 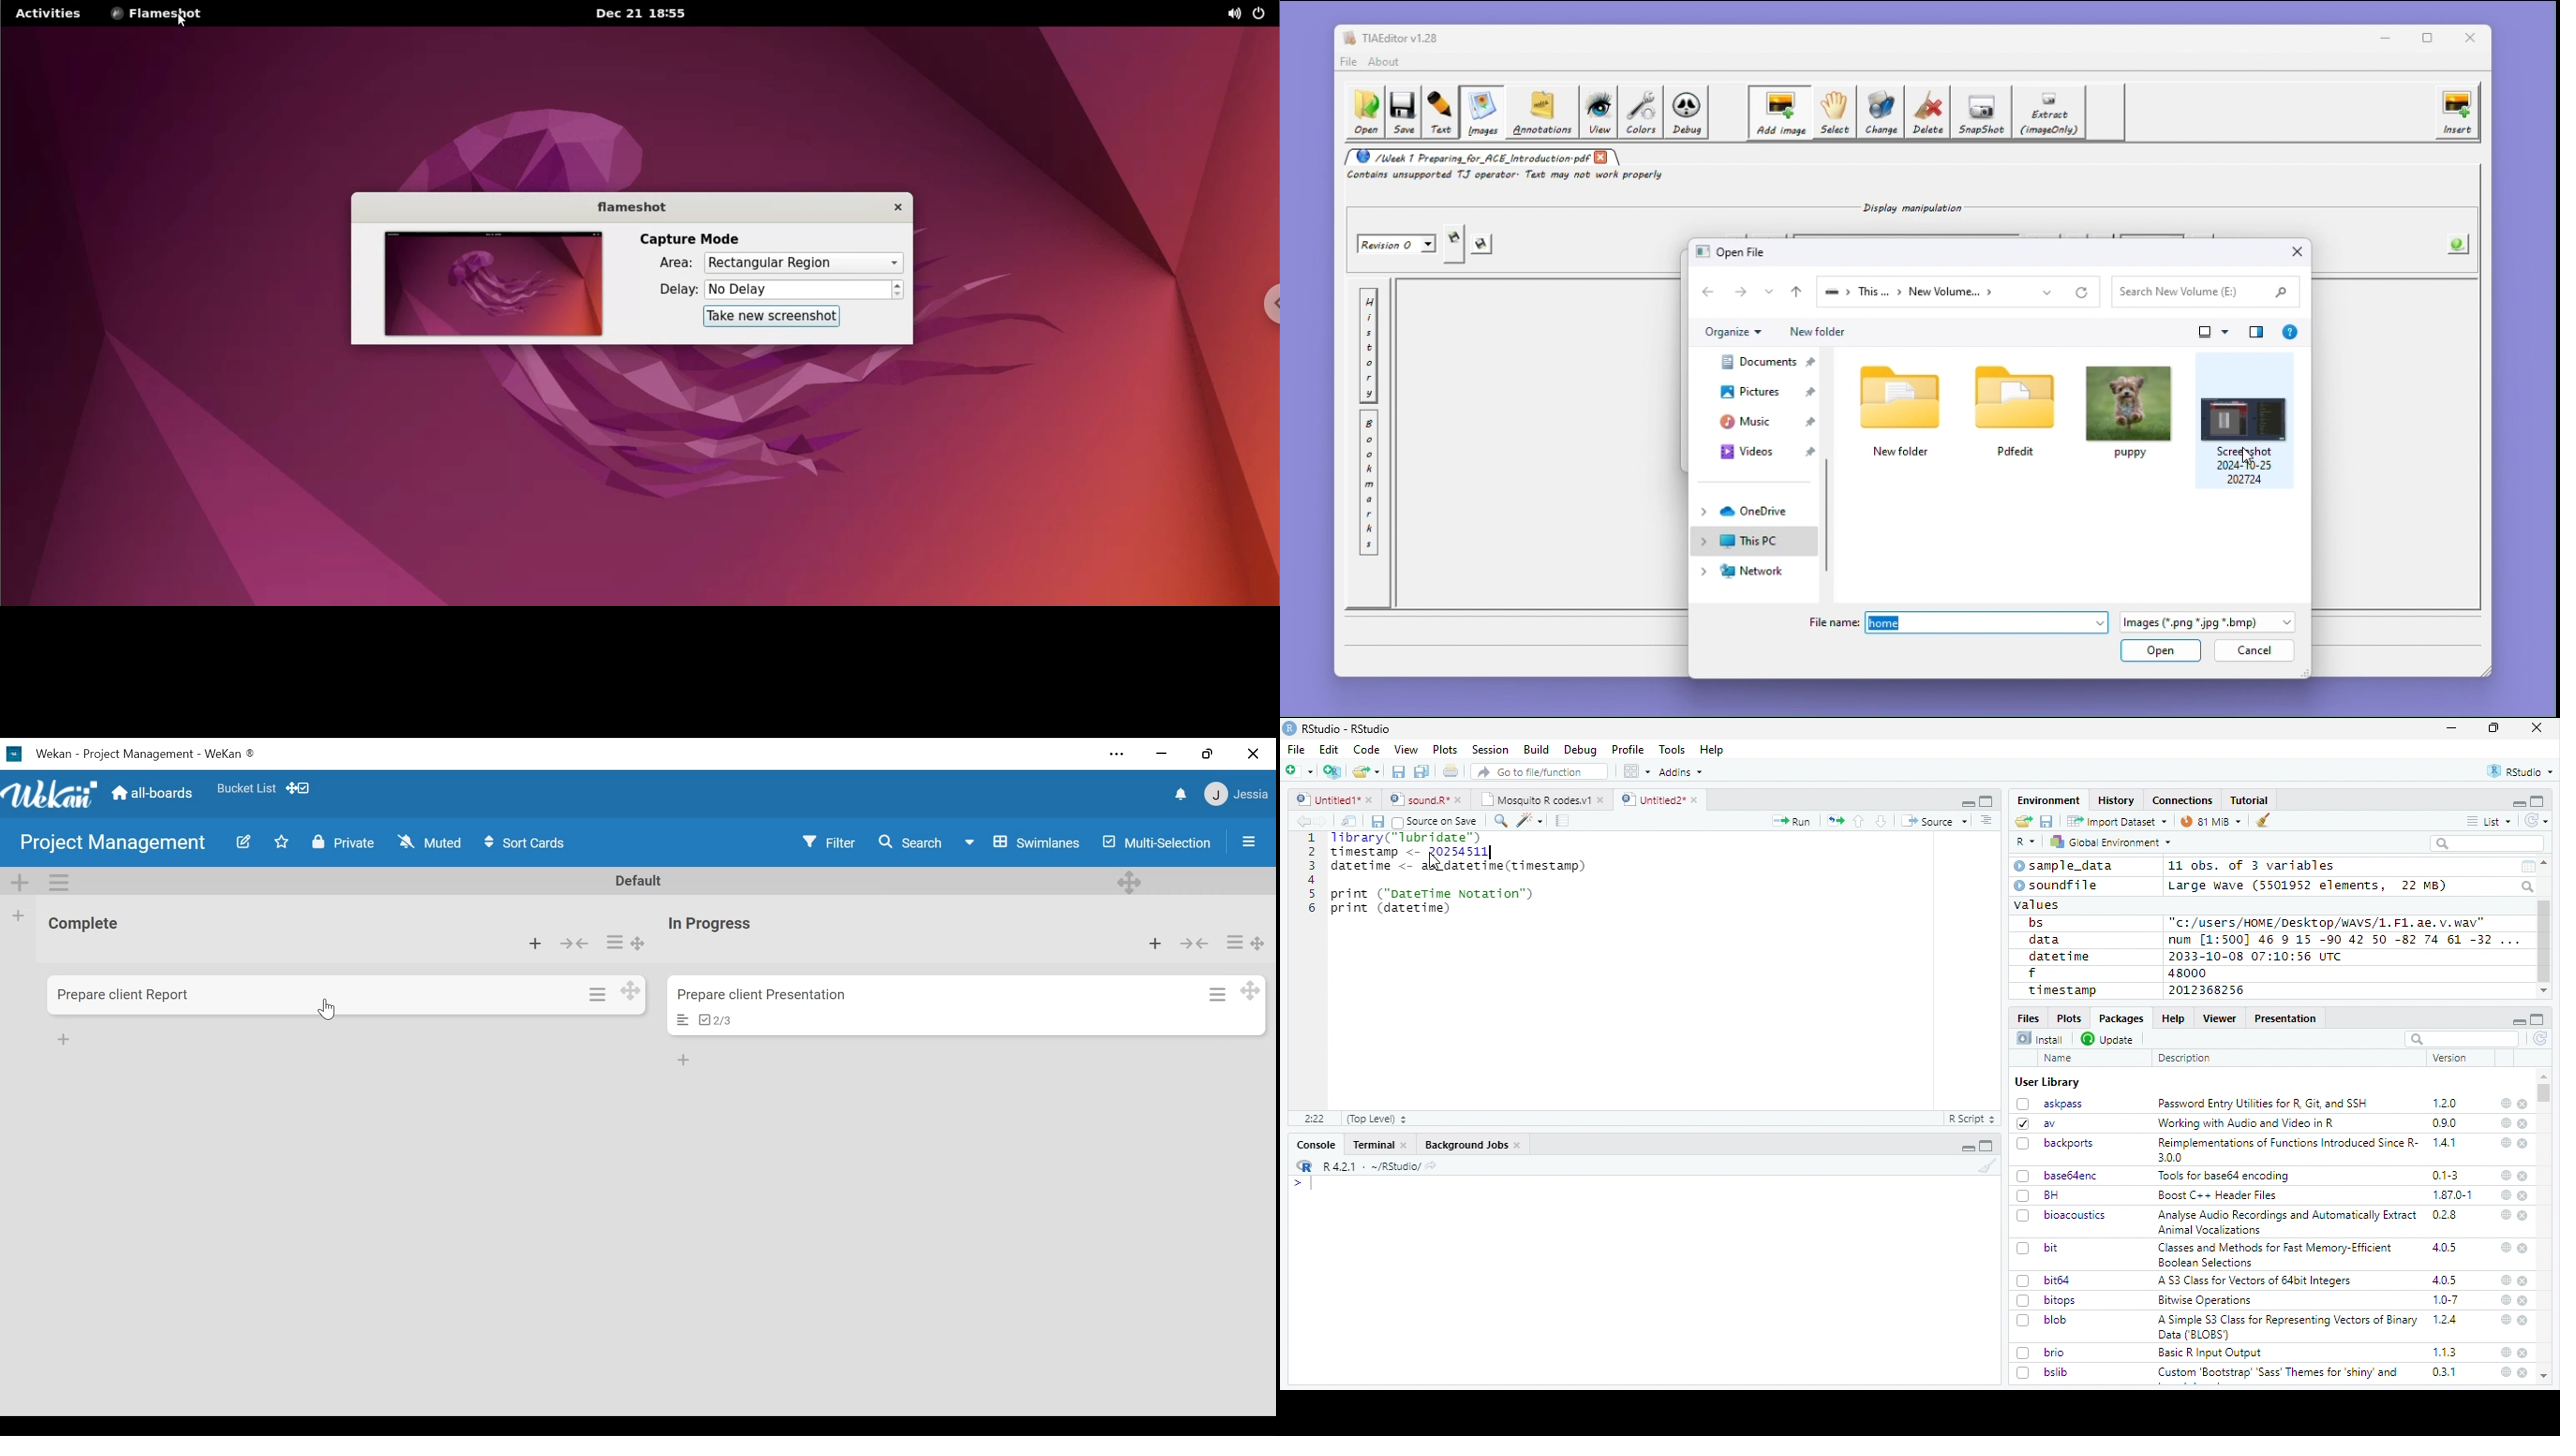 What do you see at coordinates (766, 316) in the screenshot?
I see `take new screenshot` at bounding box center [766, 316].